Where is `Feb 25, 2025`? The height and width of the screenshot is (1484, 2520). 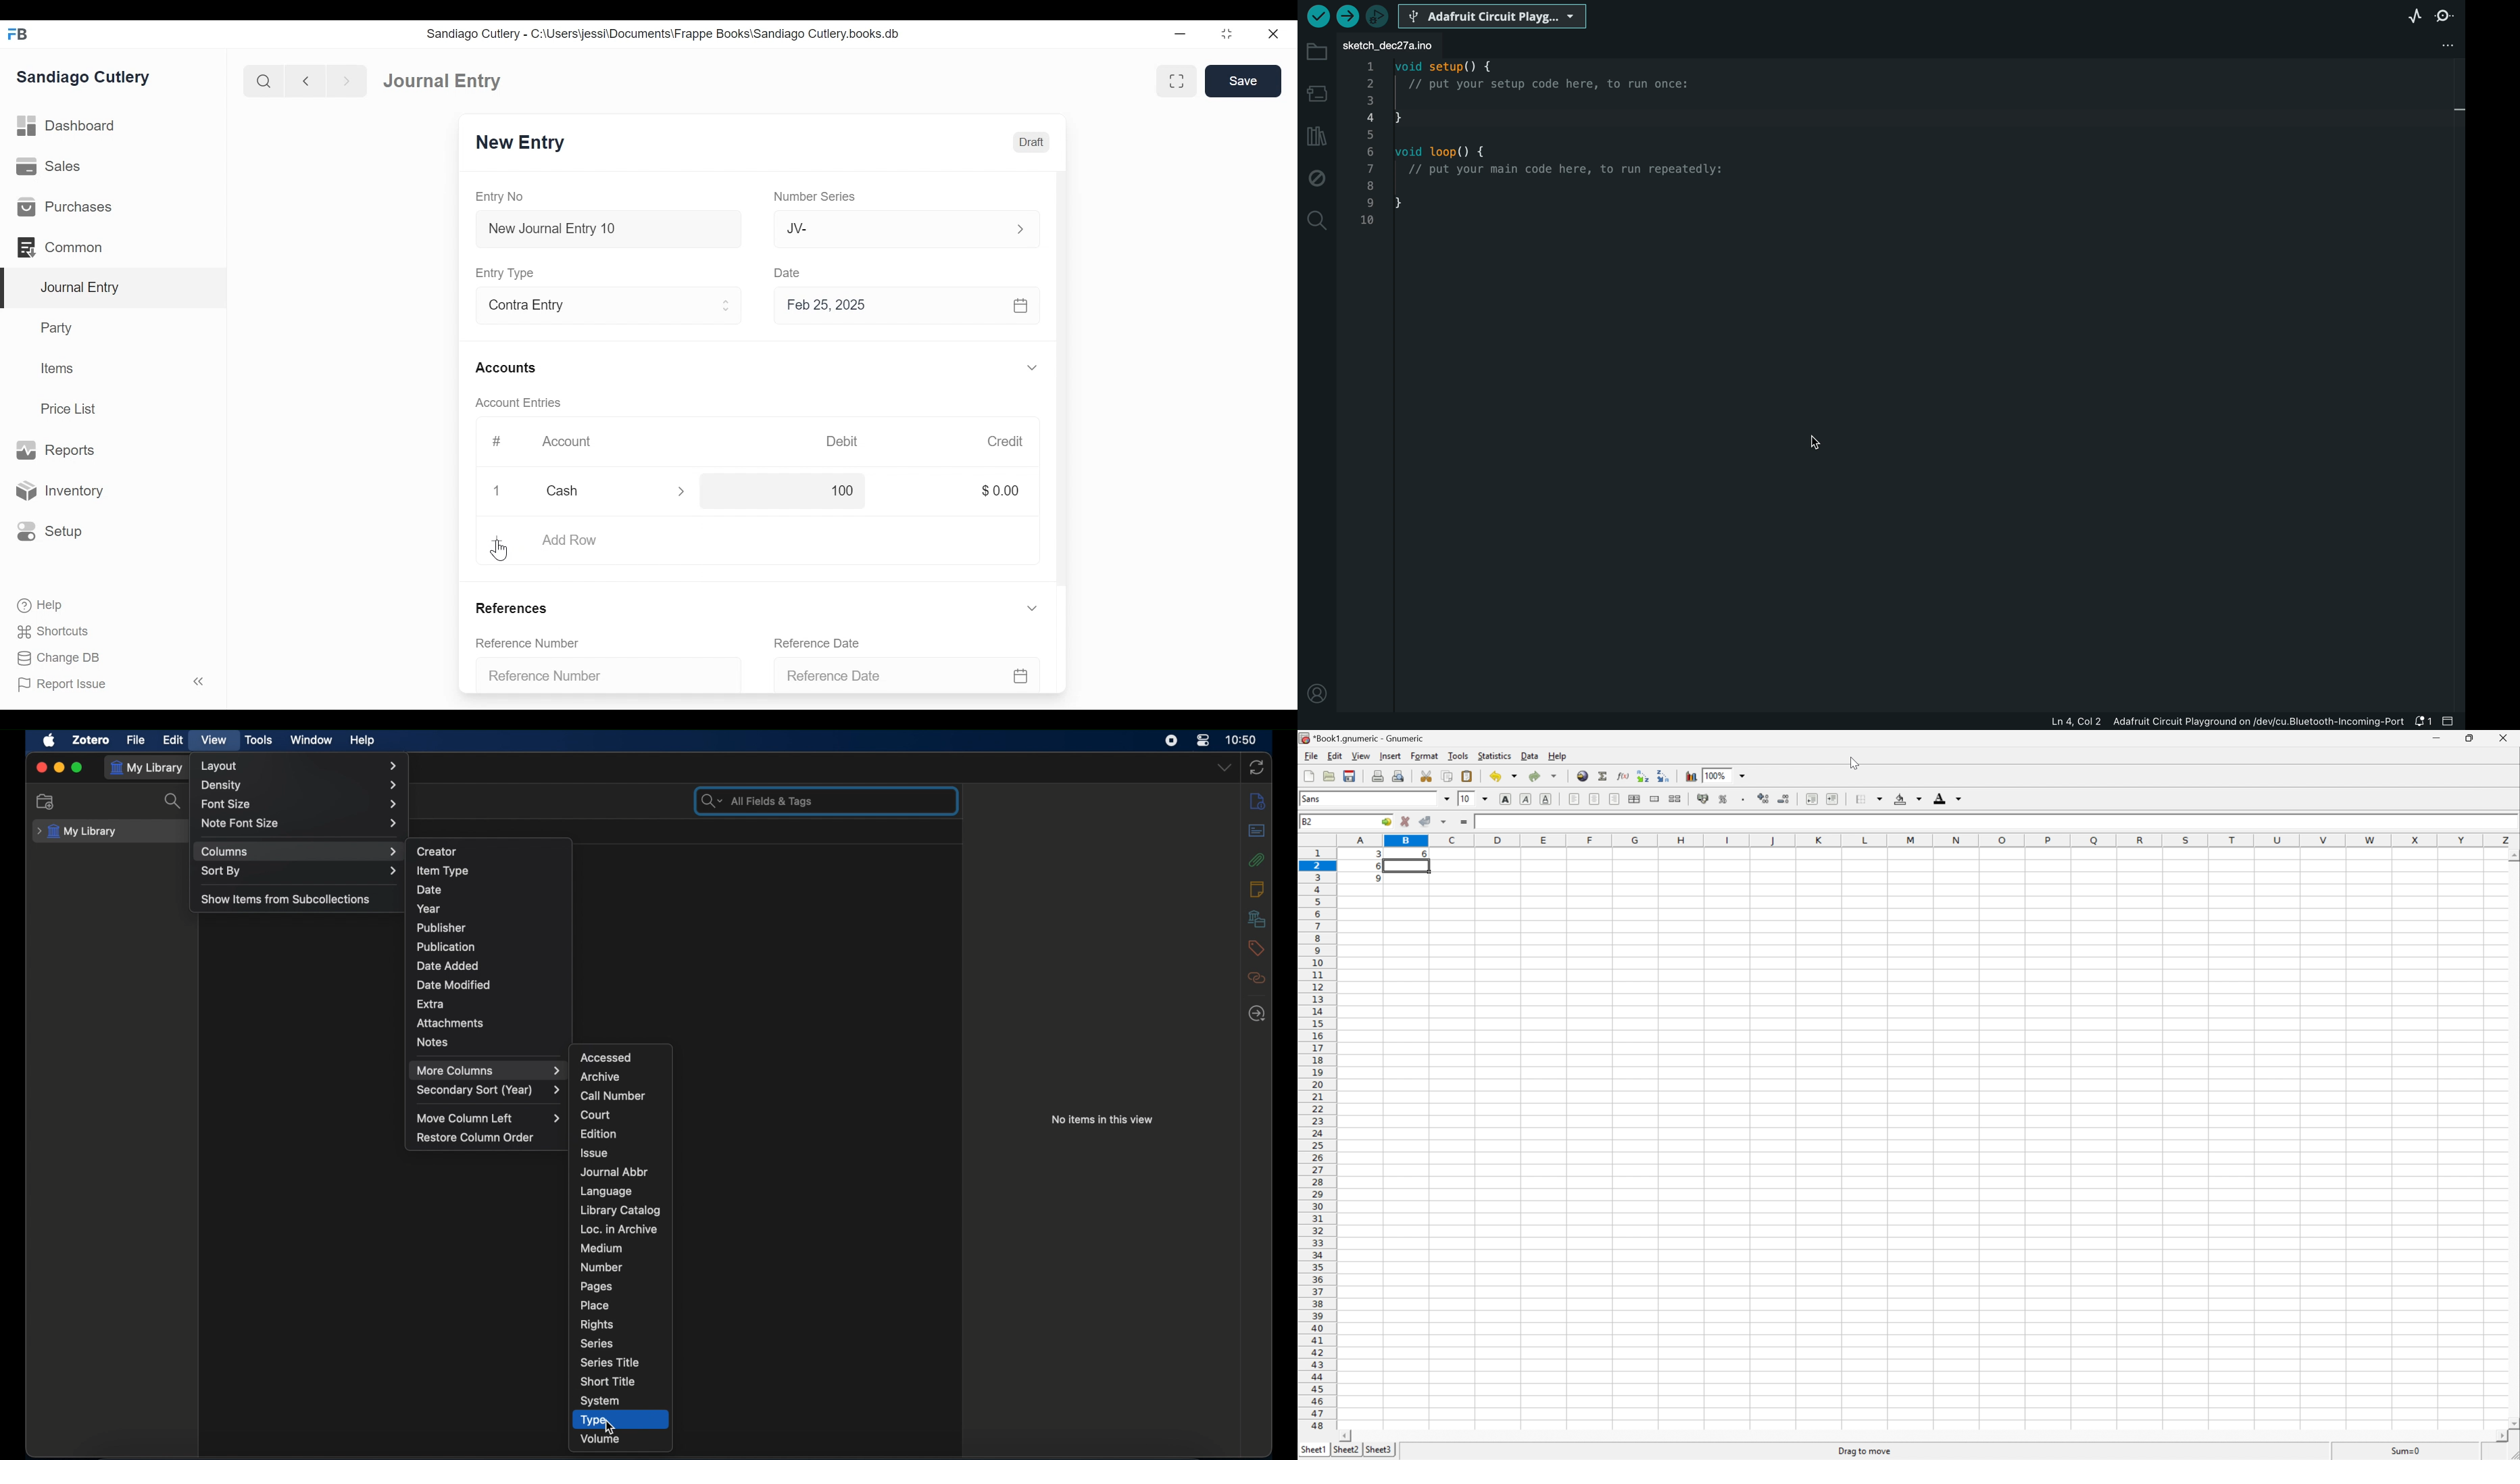 Feb 25, 2025 is located at coordinates (908, 308).